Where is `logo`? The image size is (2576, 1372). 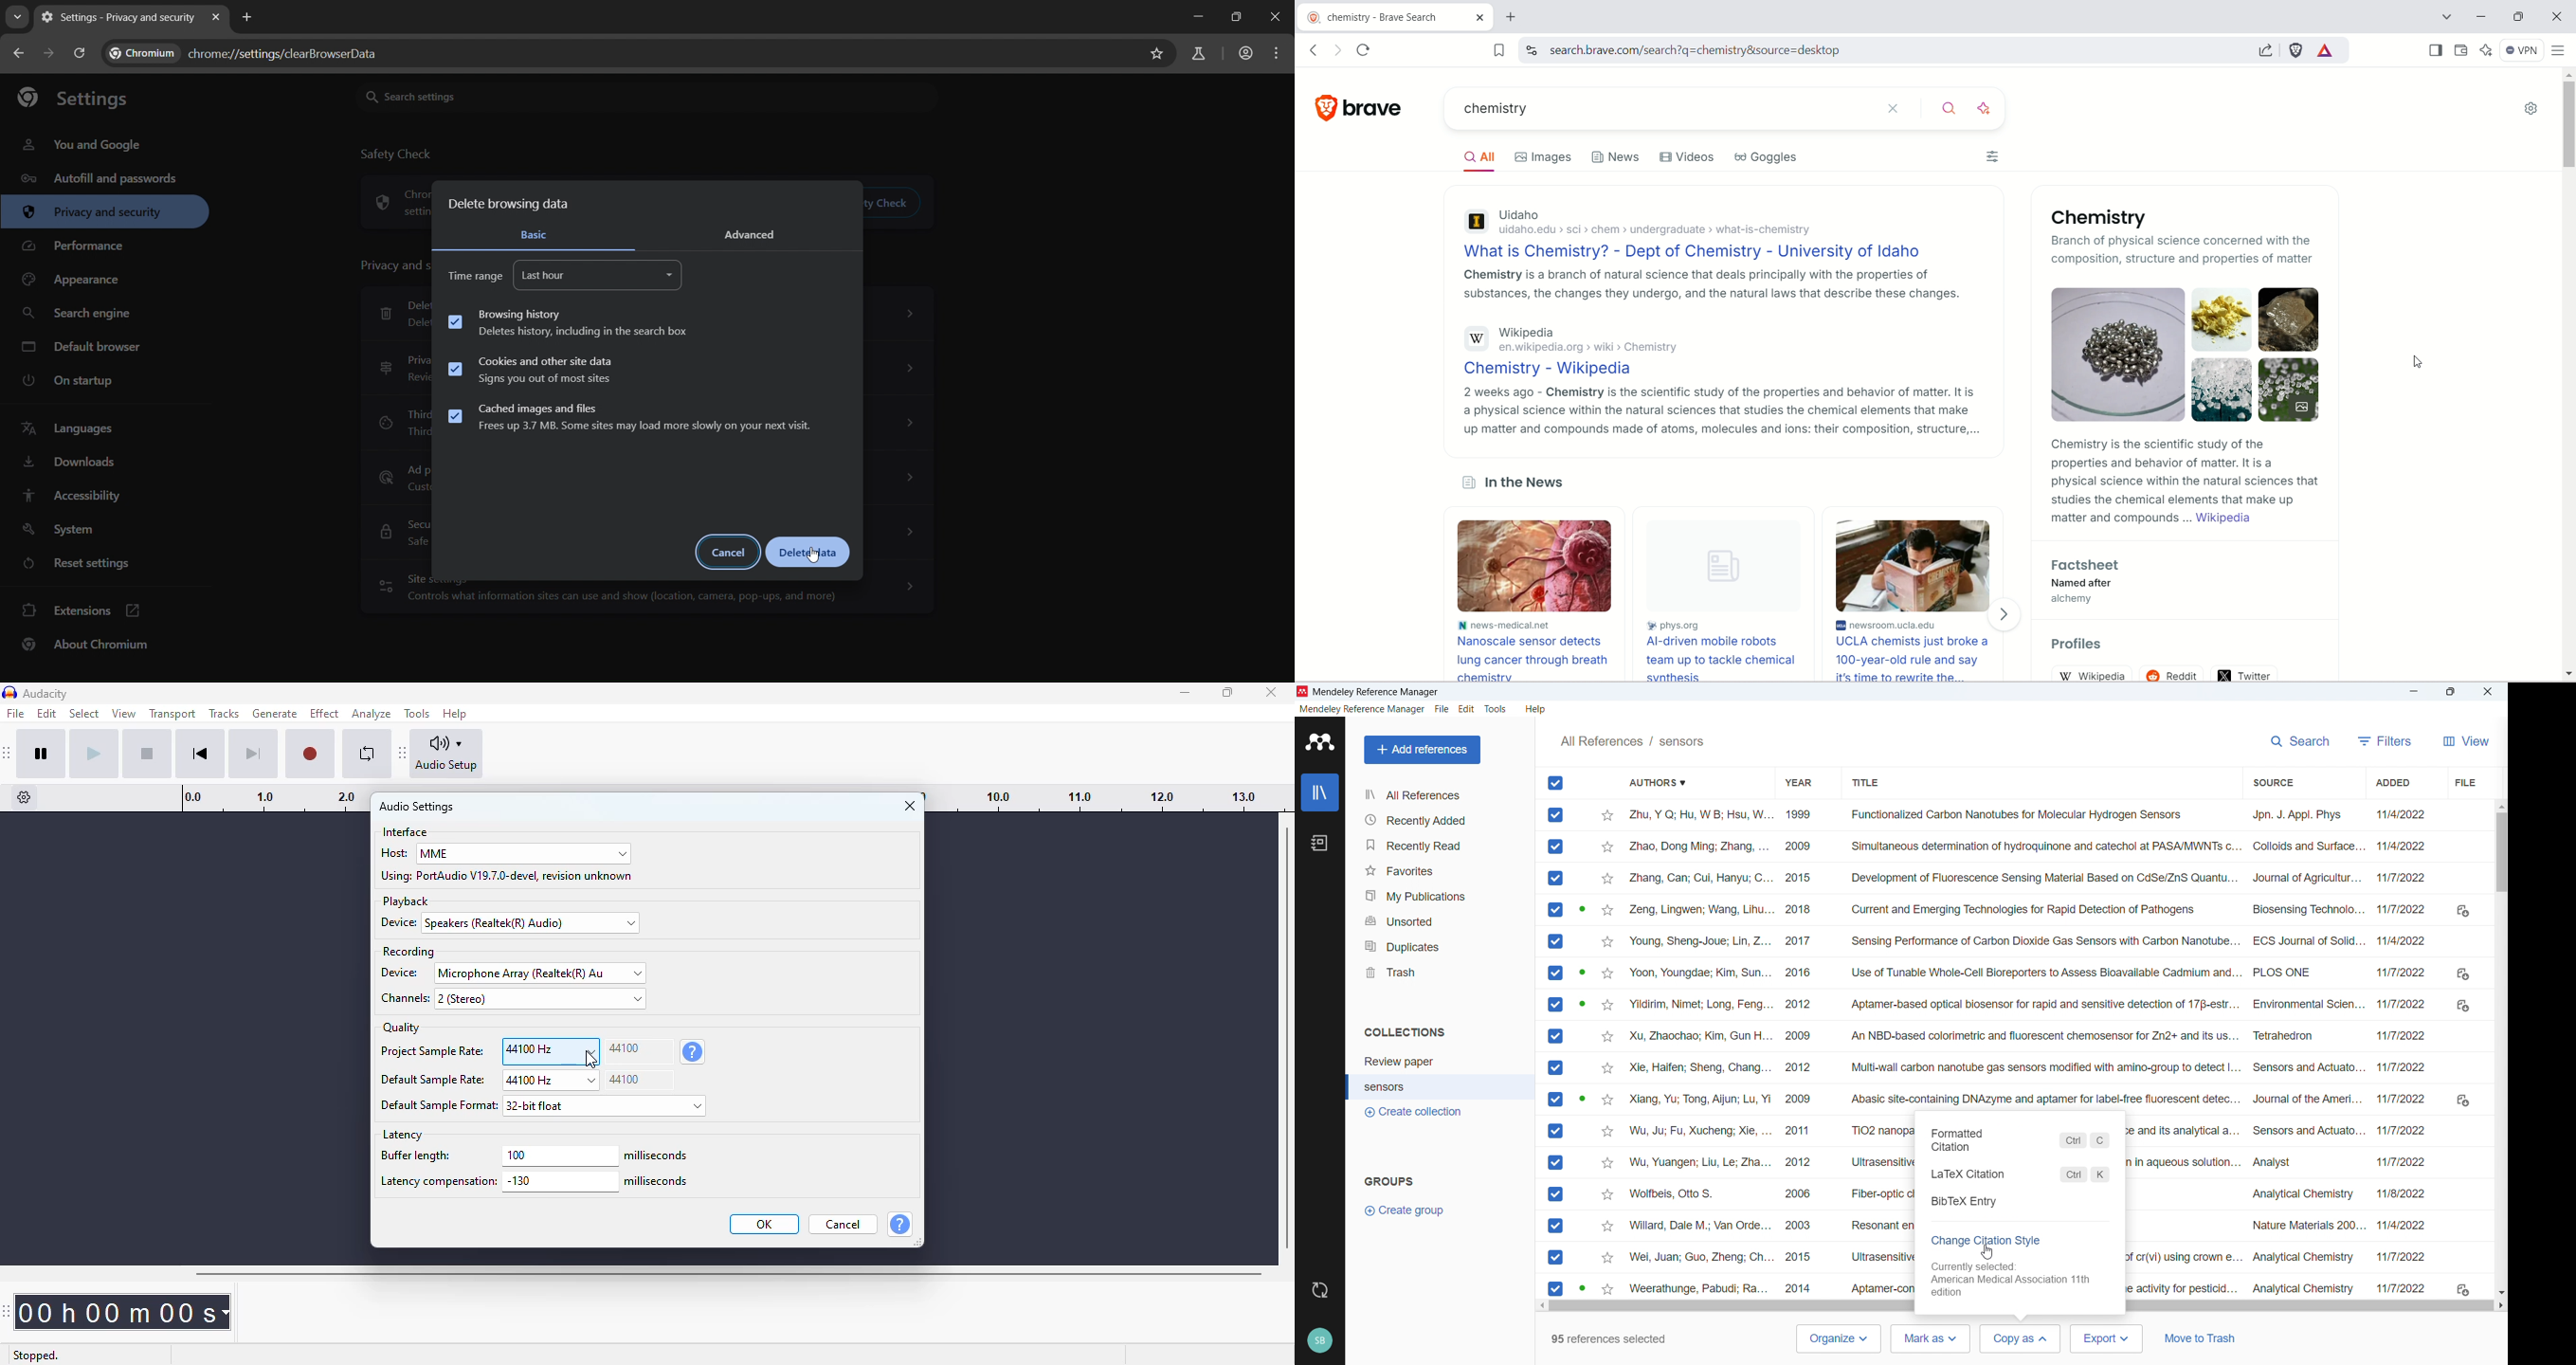
logo is located at coordinates (9, 693).